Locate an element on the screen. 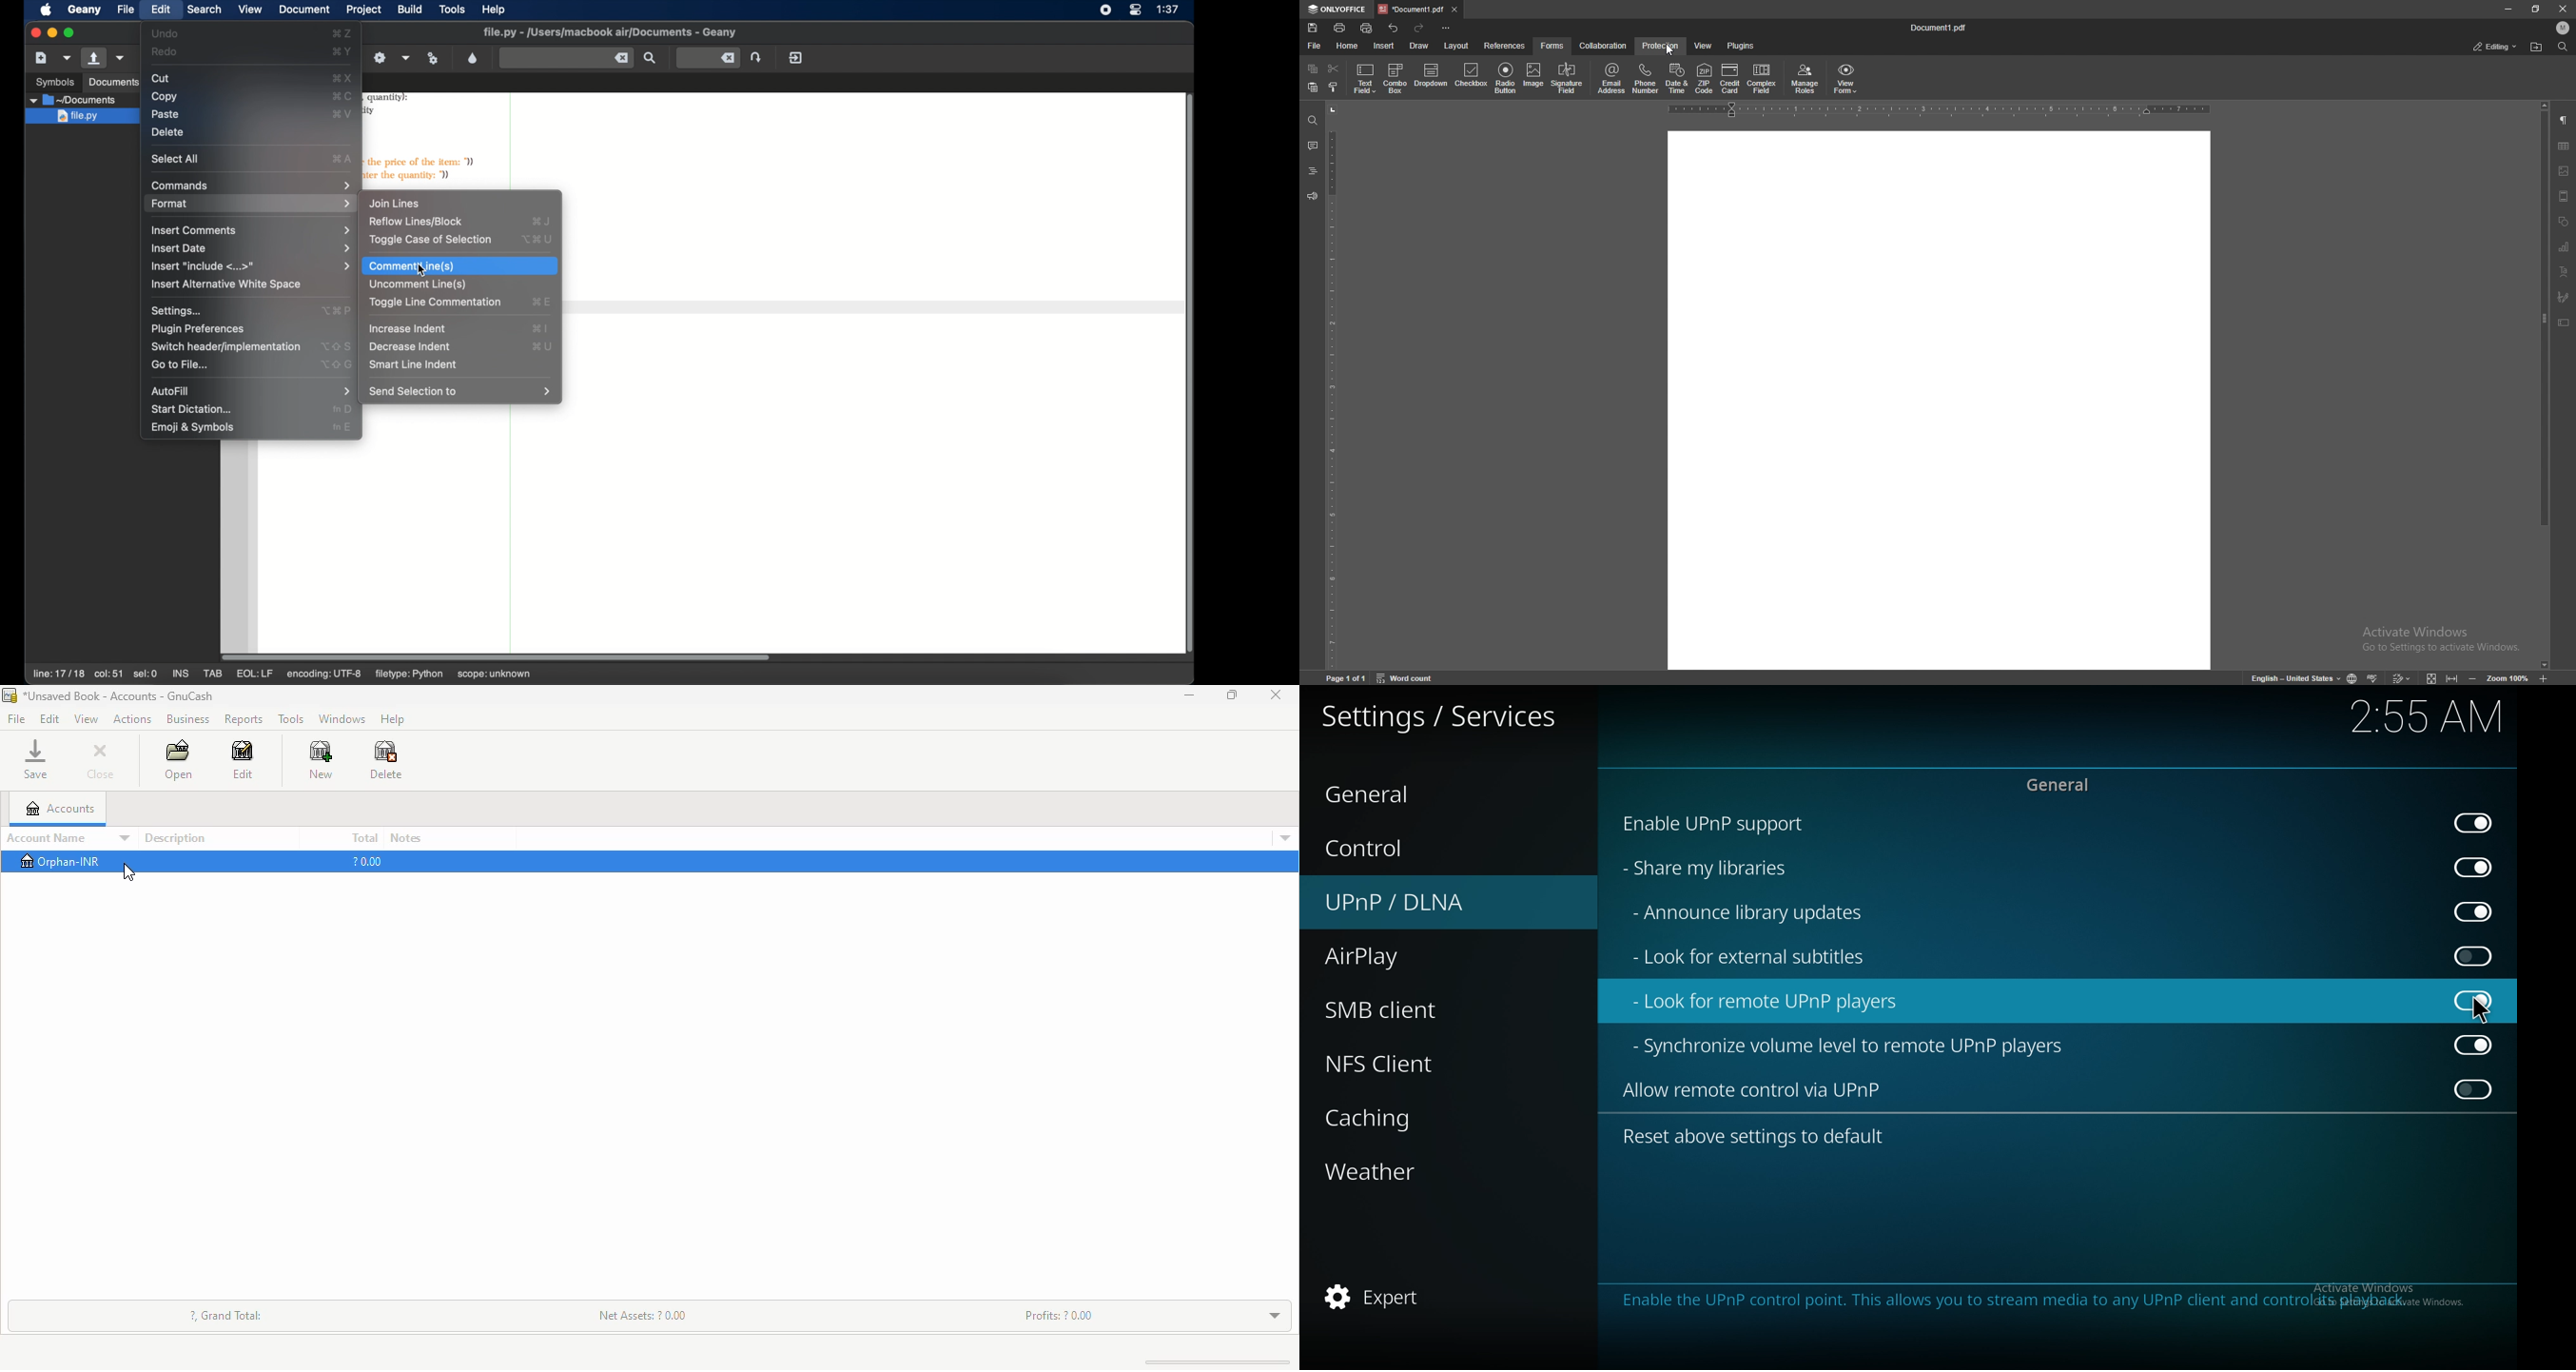  word count is located at coordinates (1413, 677).